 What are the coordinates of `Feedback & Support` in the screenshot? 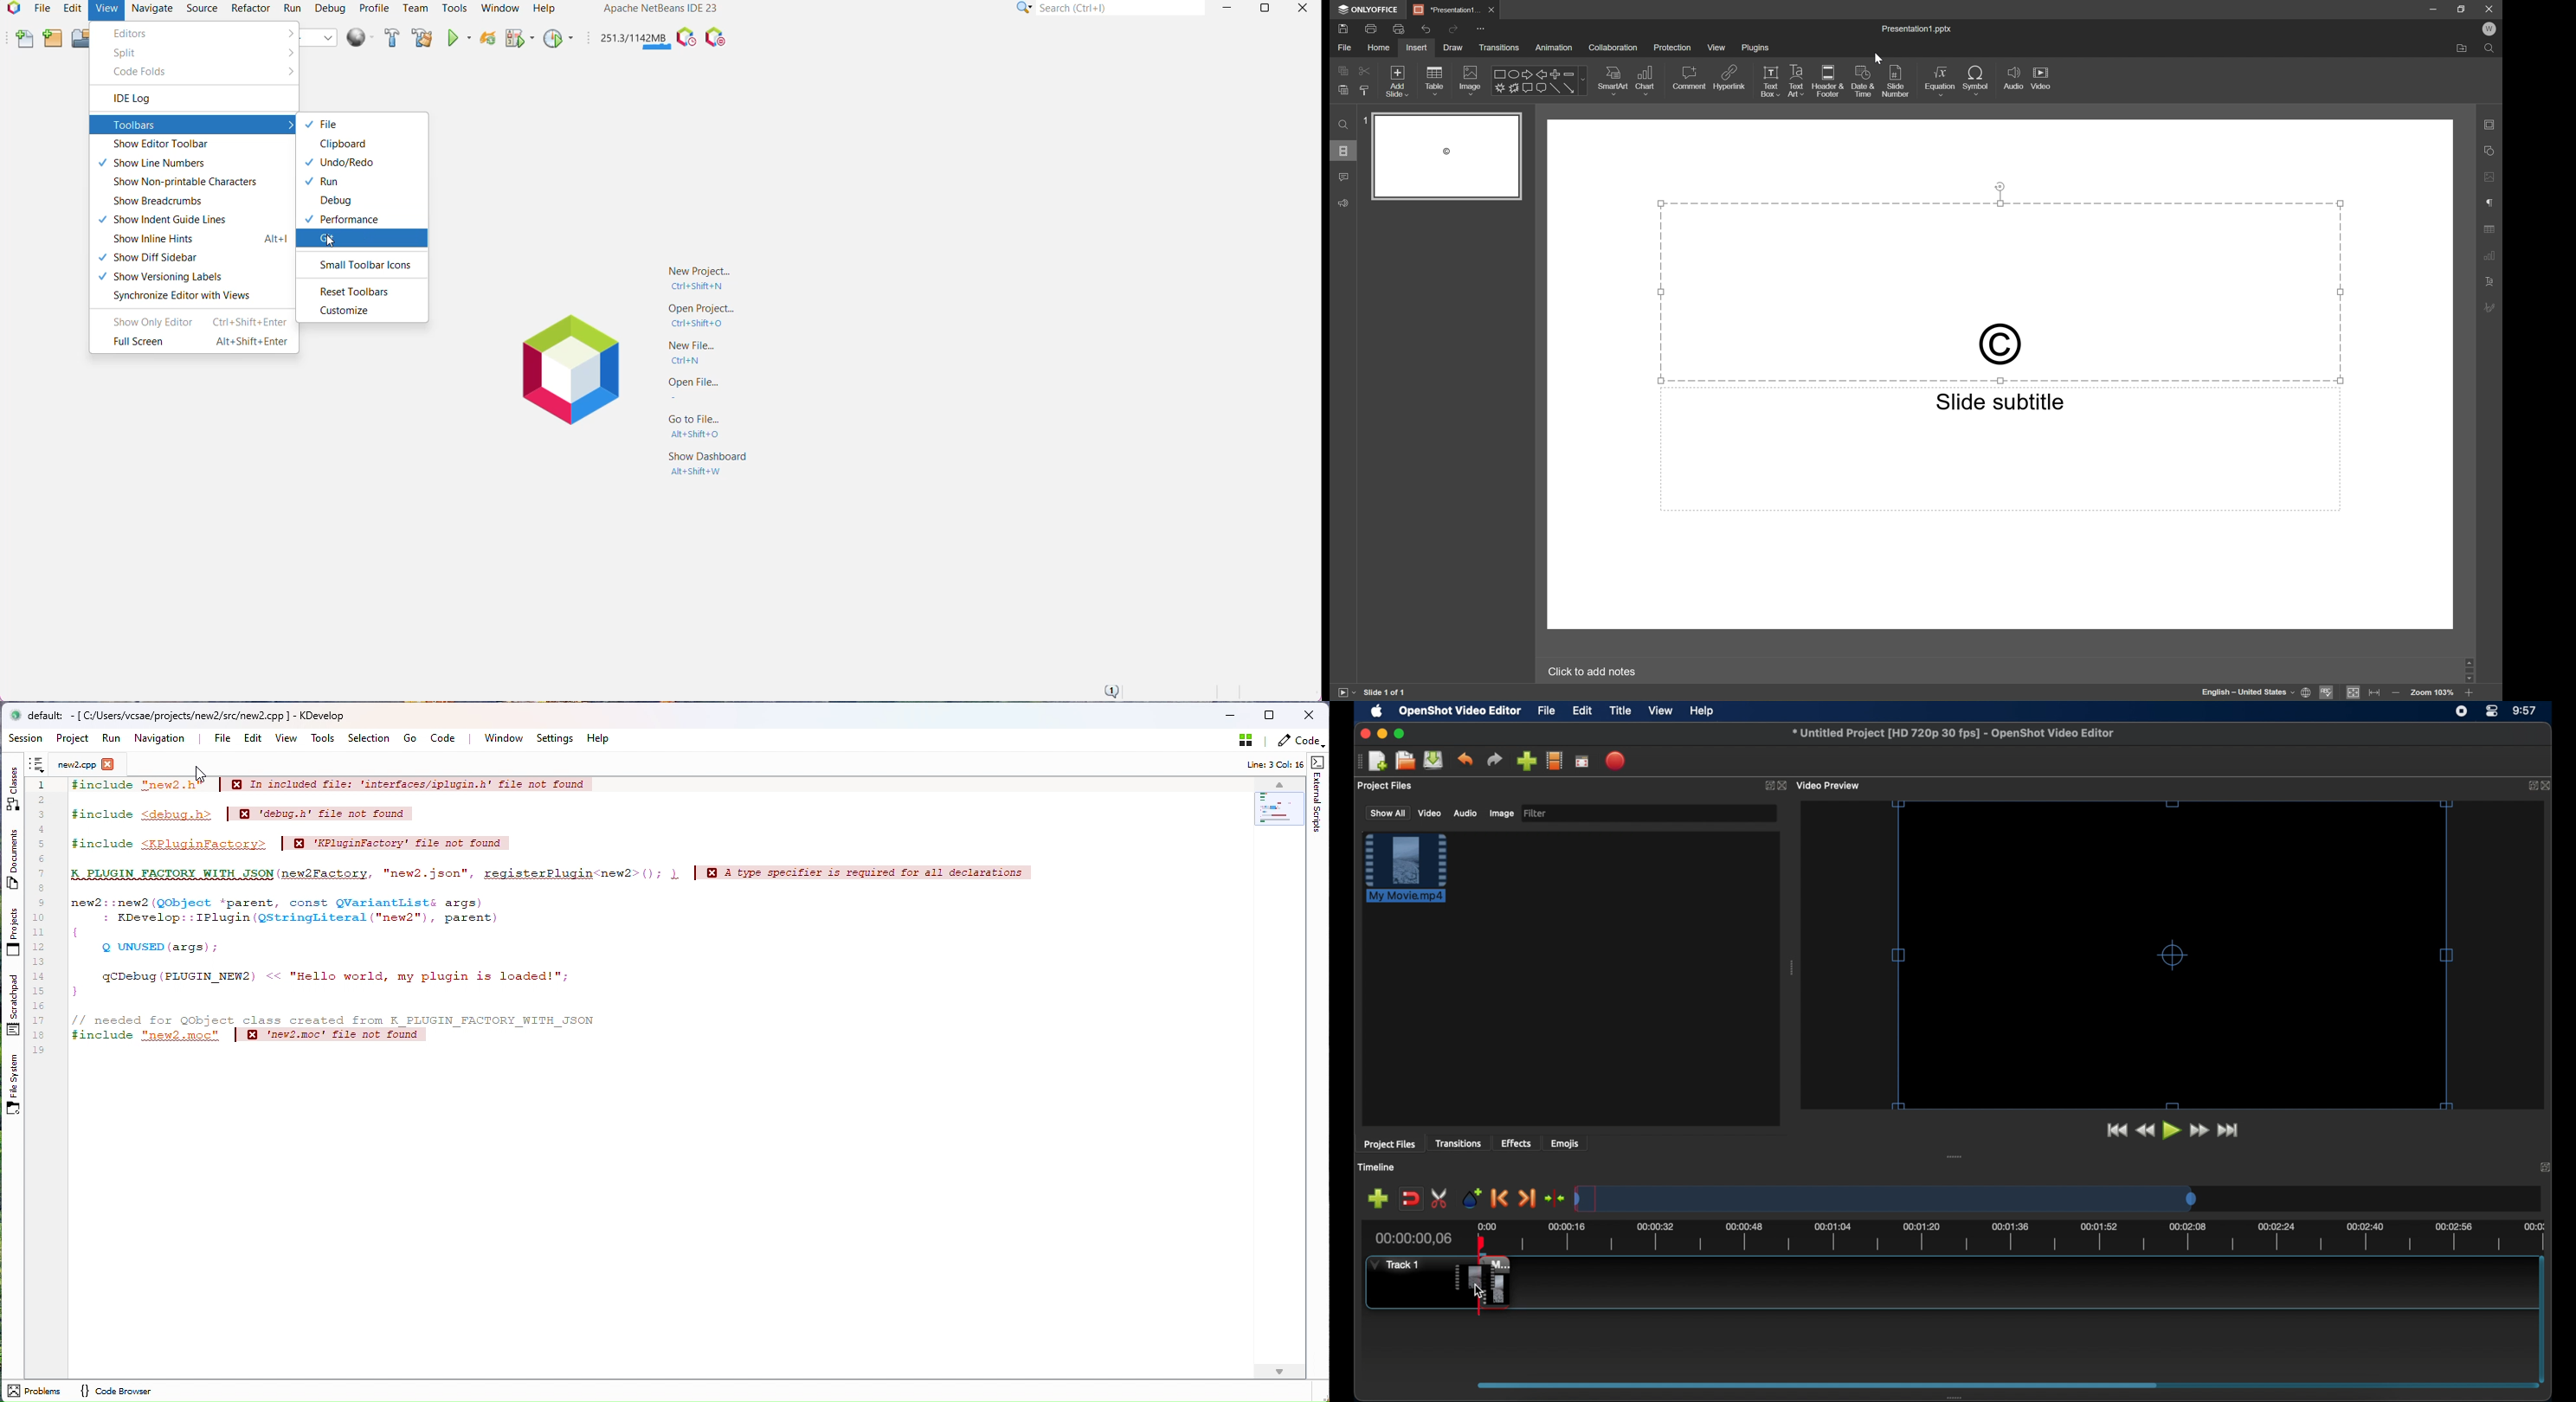 It's located at (1341, 204).